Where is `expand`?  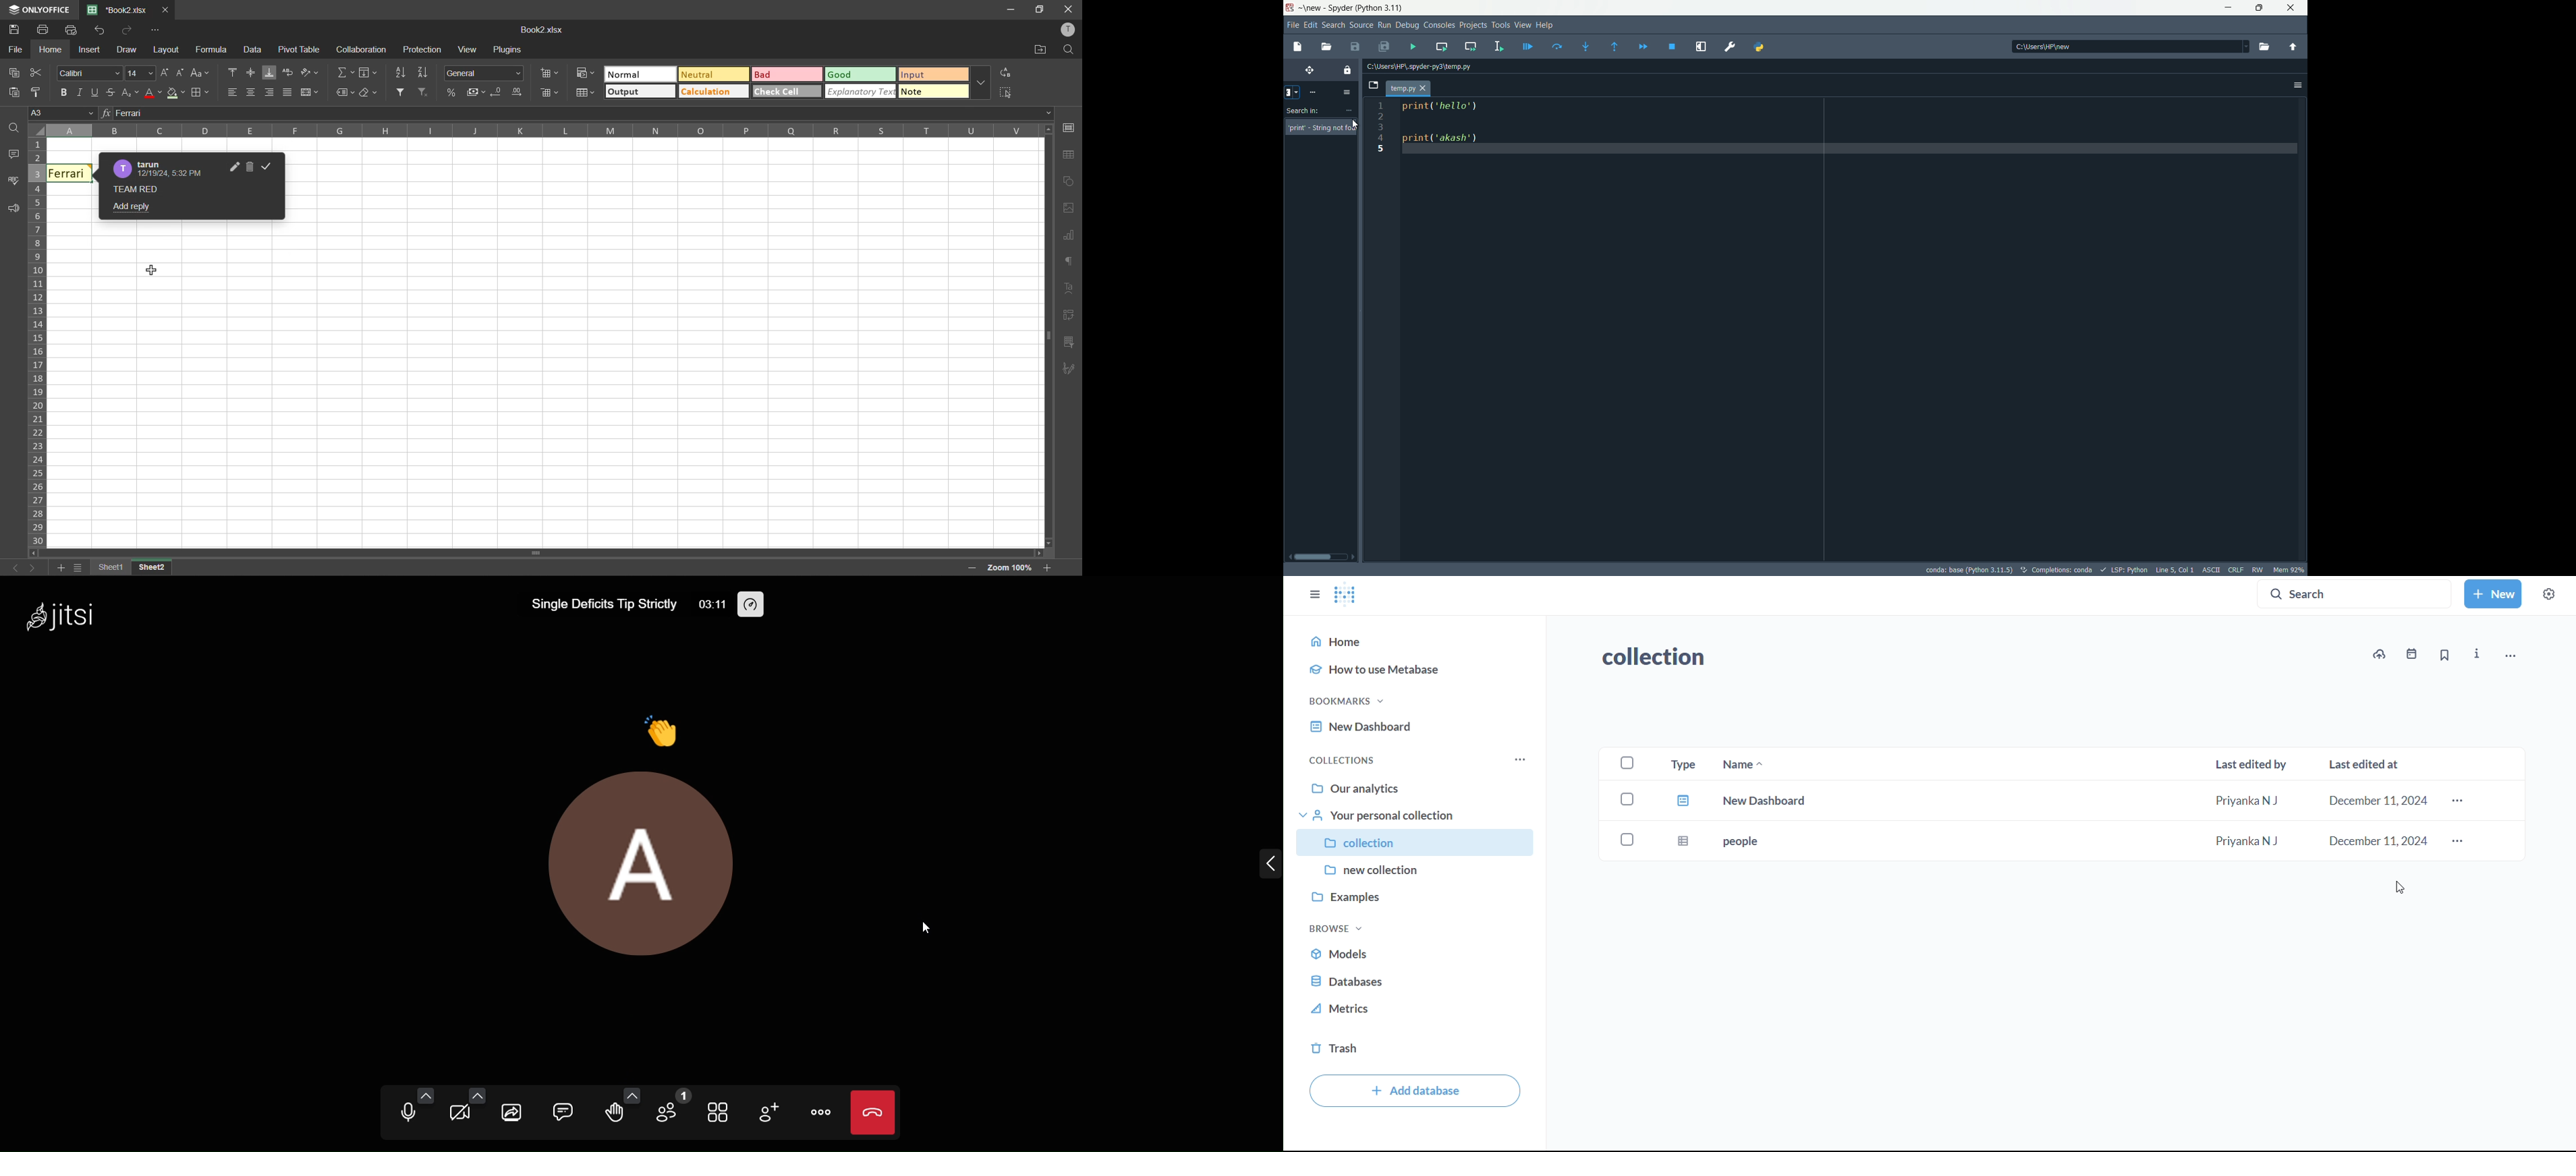 expand is located at coordinates (1264, 863).